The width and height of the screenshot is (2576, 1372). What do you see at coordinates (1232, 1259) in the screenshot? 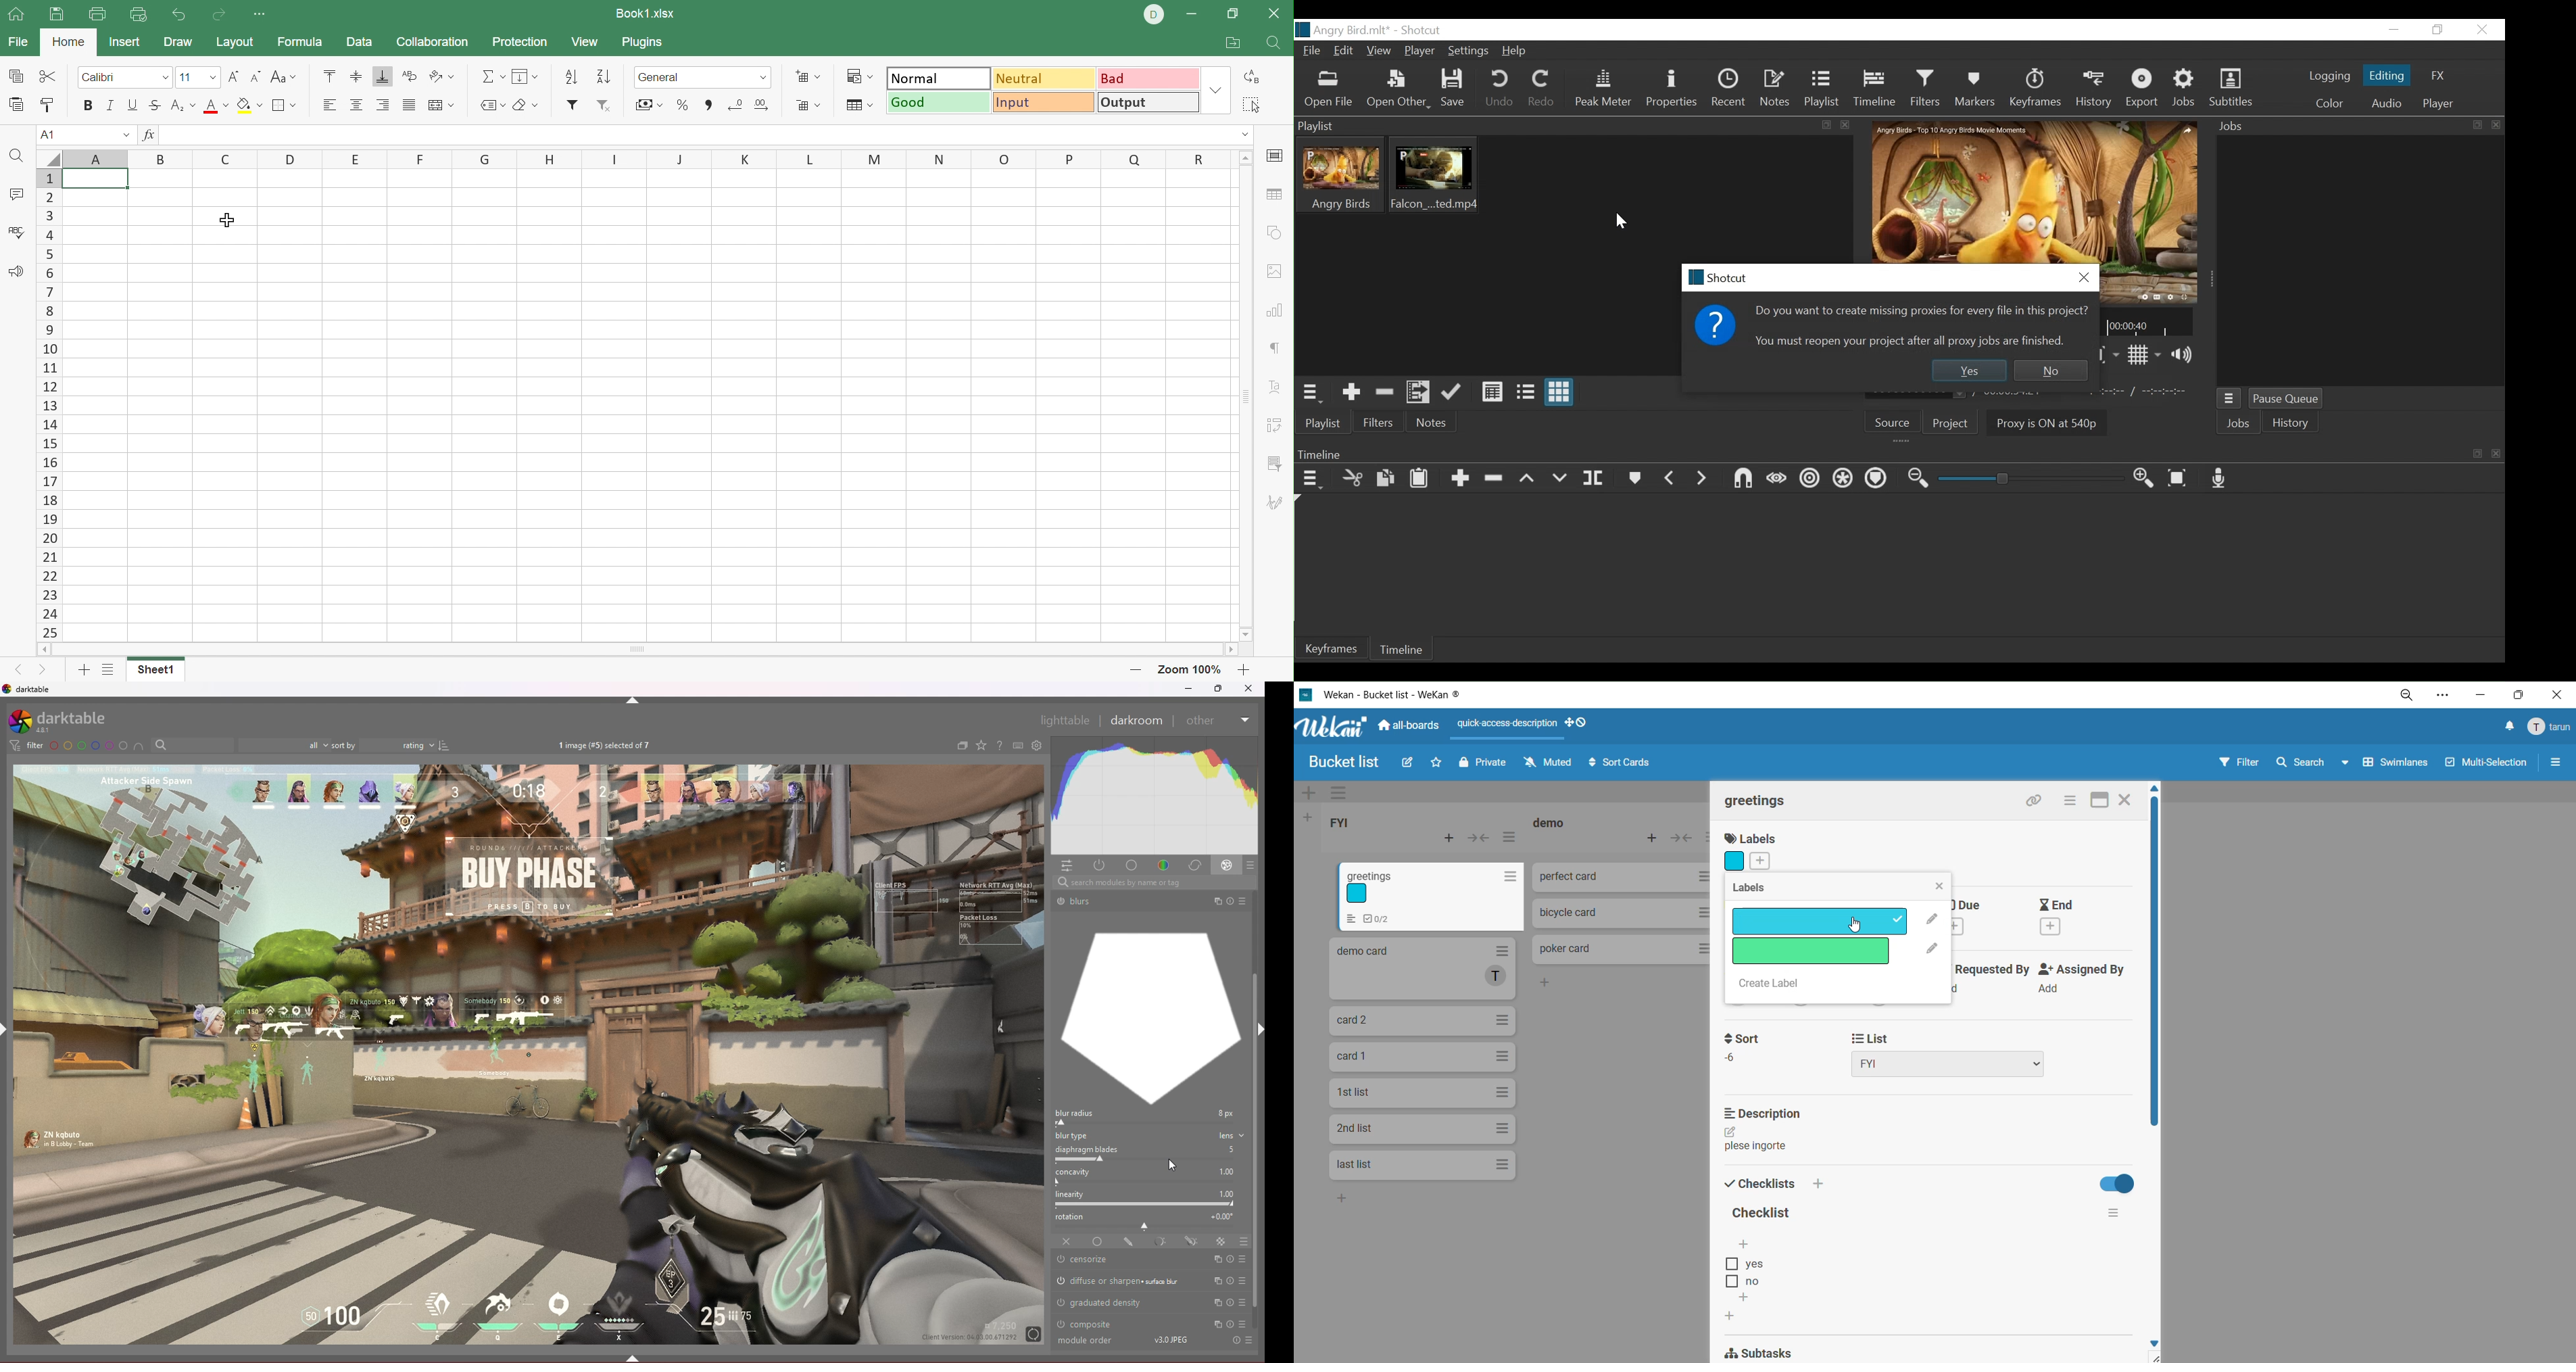
I see `reset` at bounding box center [1232, 1259].